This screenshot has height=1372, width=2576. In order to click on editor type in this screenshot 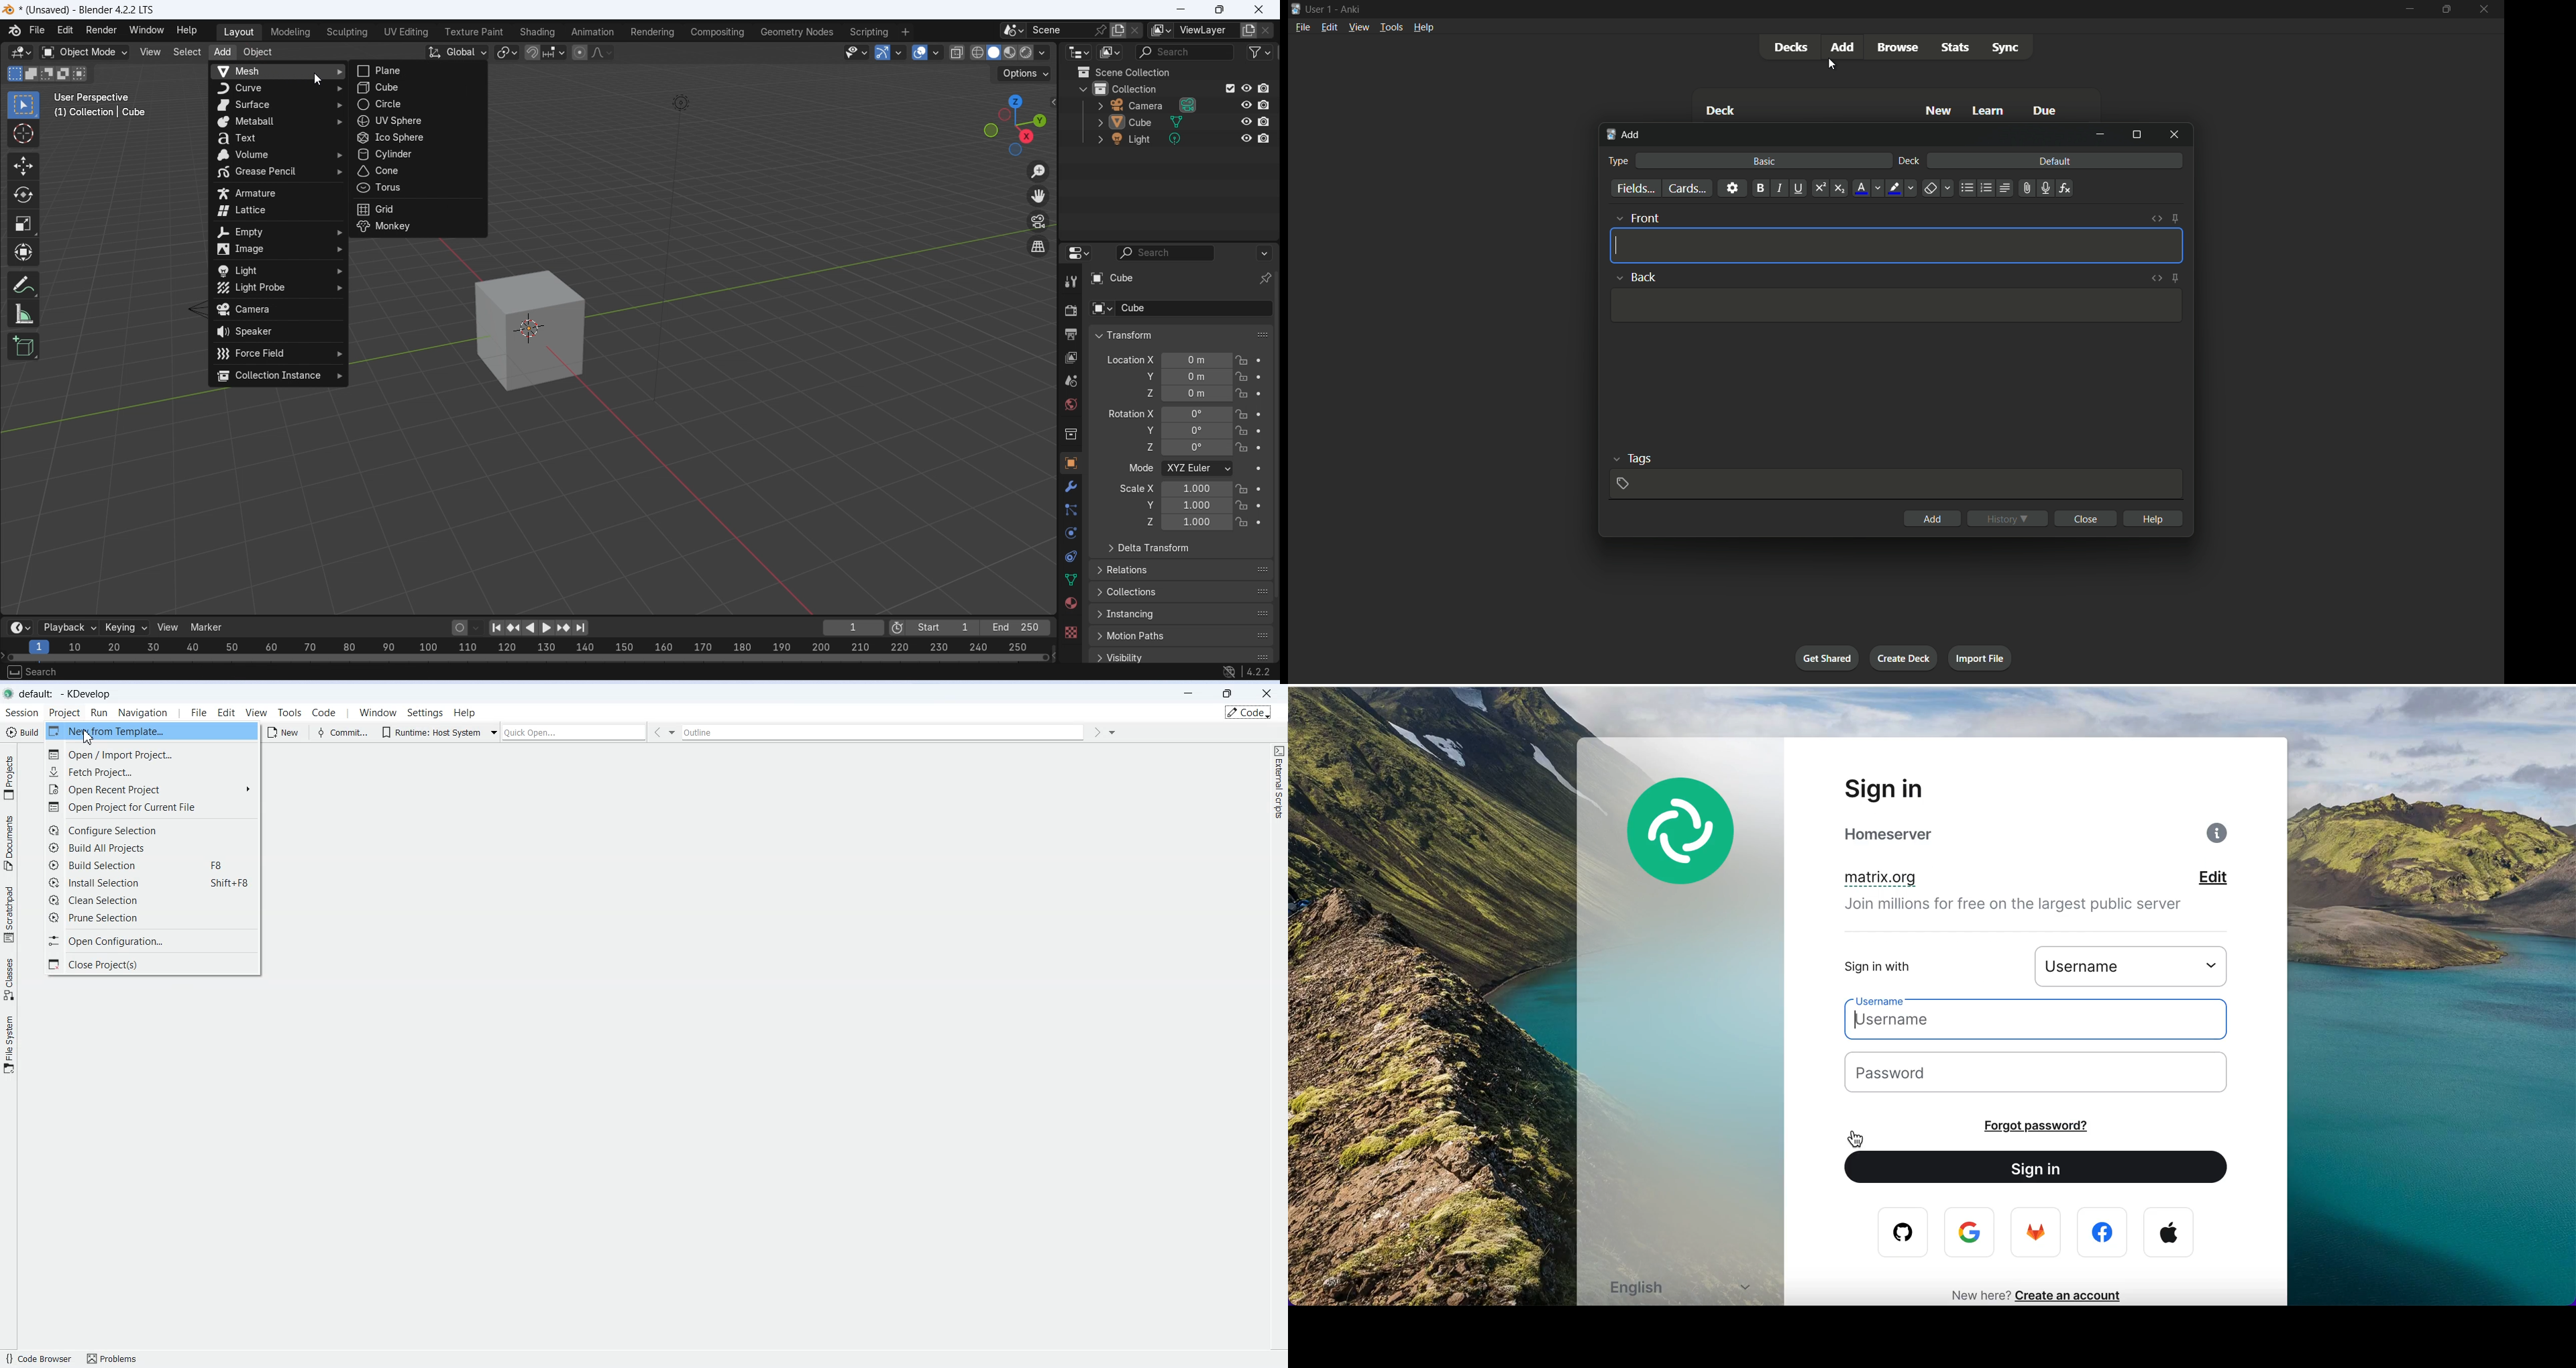, I will do `click(1081, 52)`.